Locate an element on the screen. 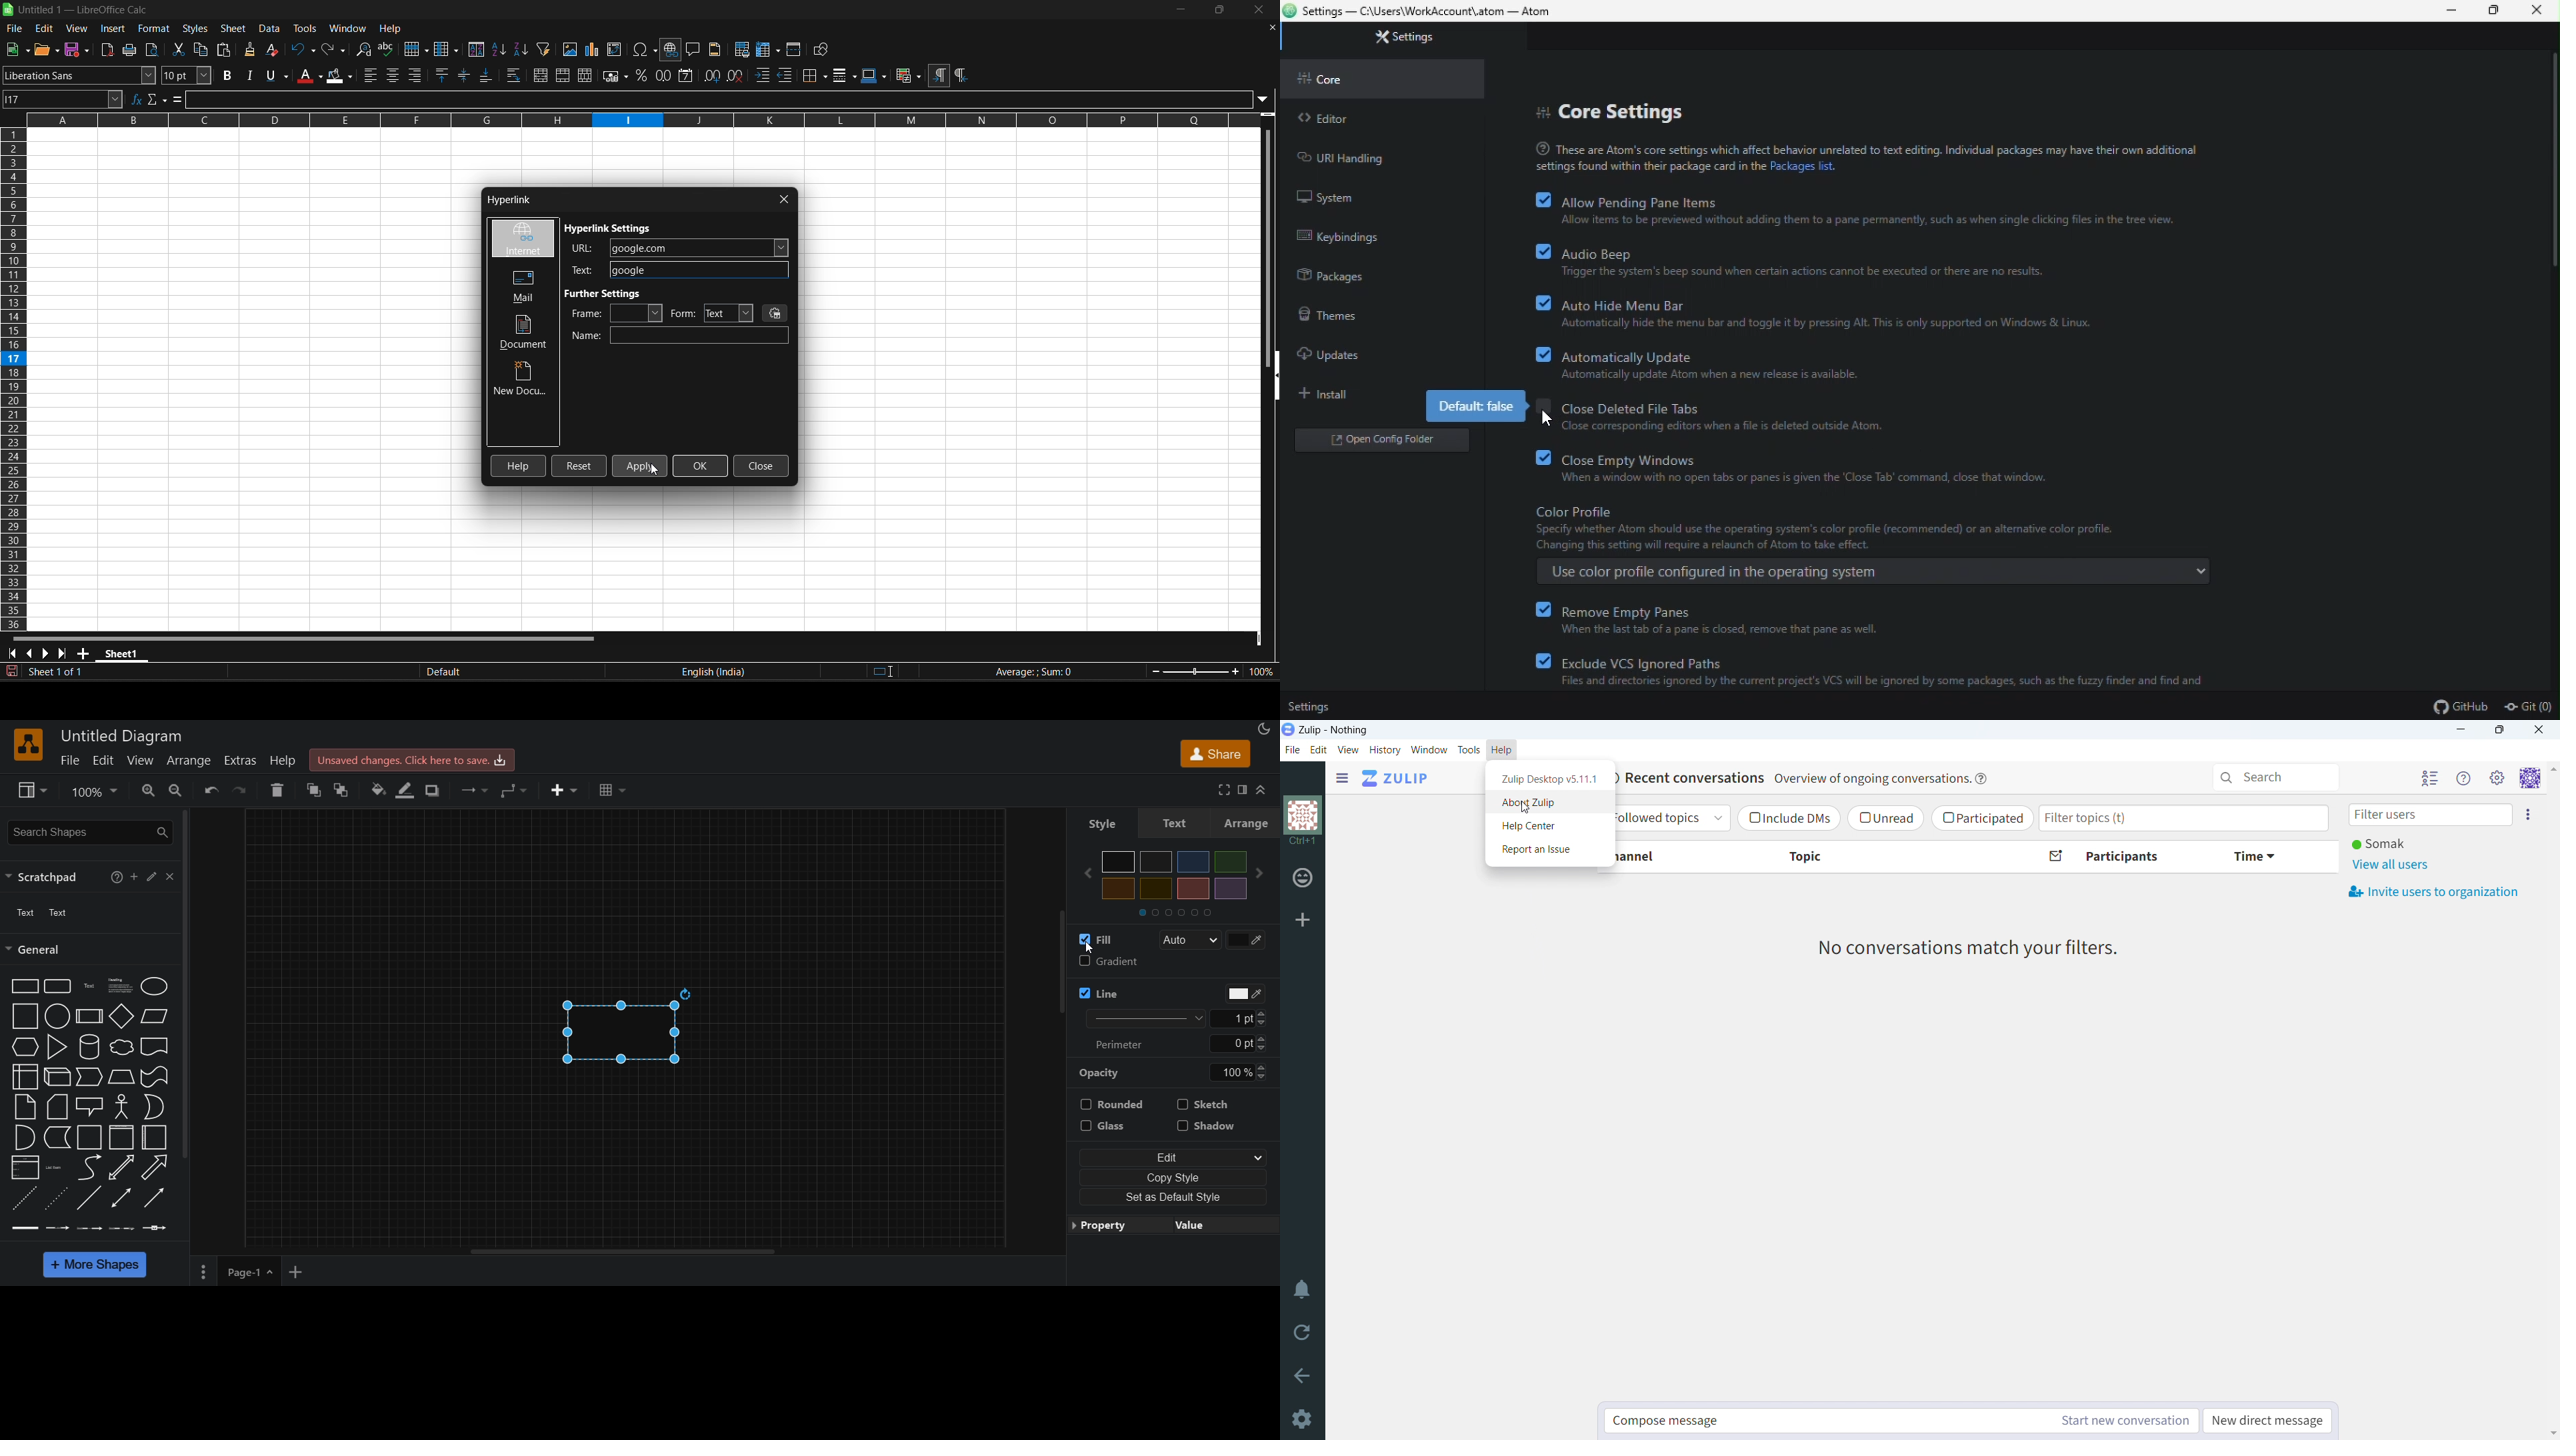  click here here to save is located at coordinates (413, 760).